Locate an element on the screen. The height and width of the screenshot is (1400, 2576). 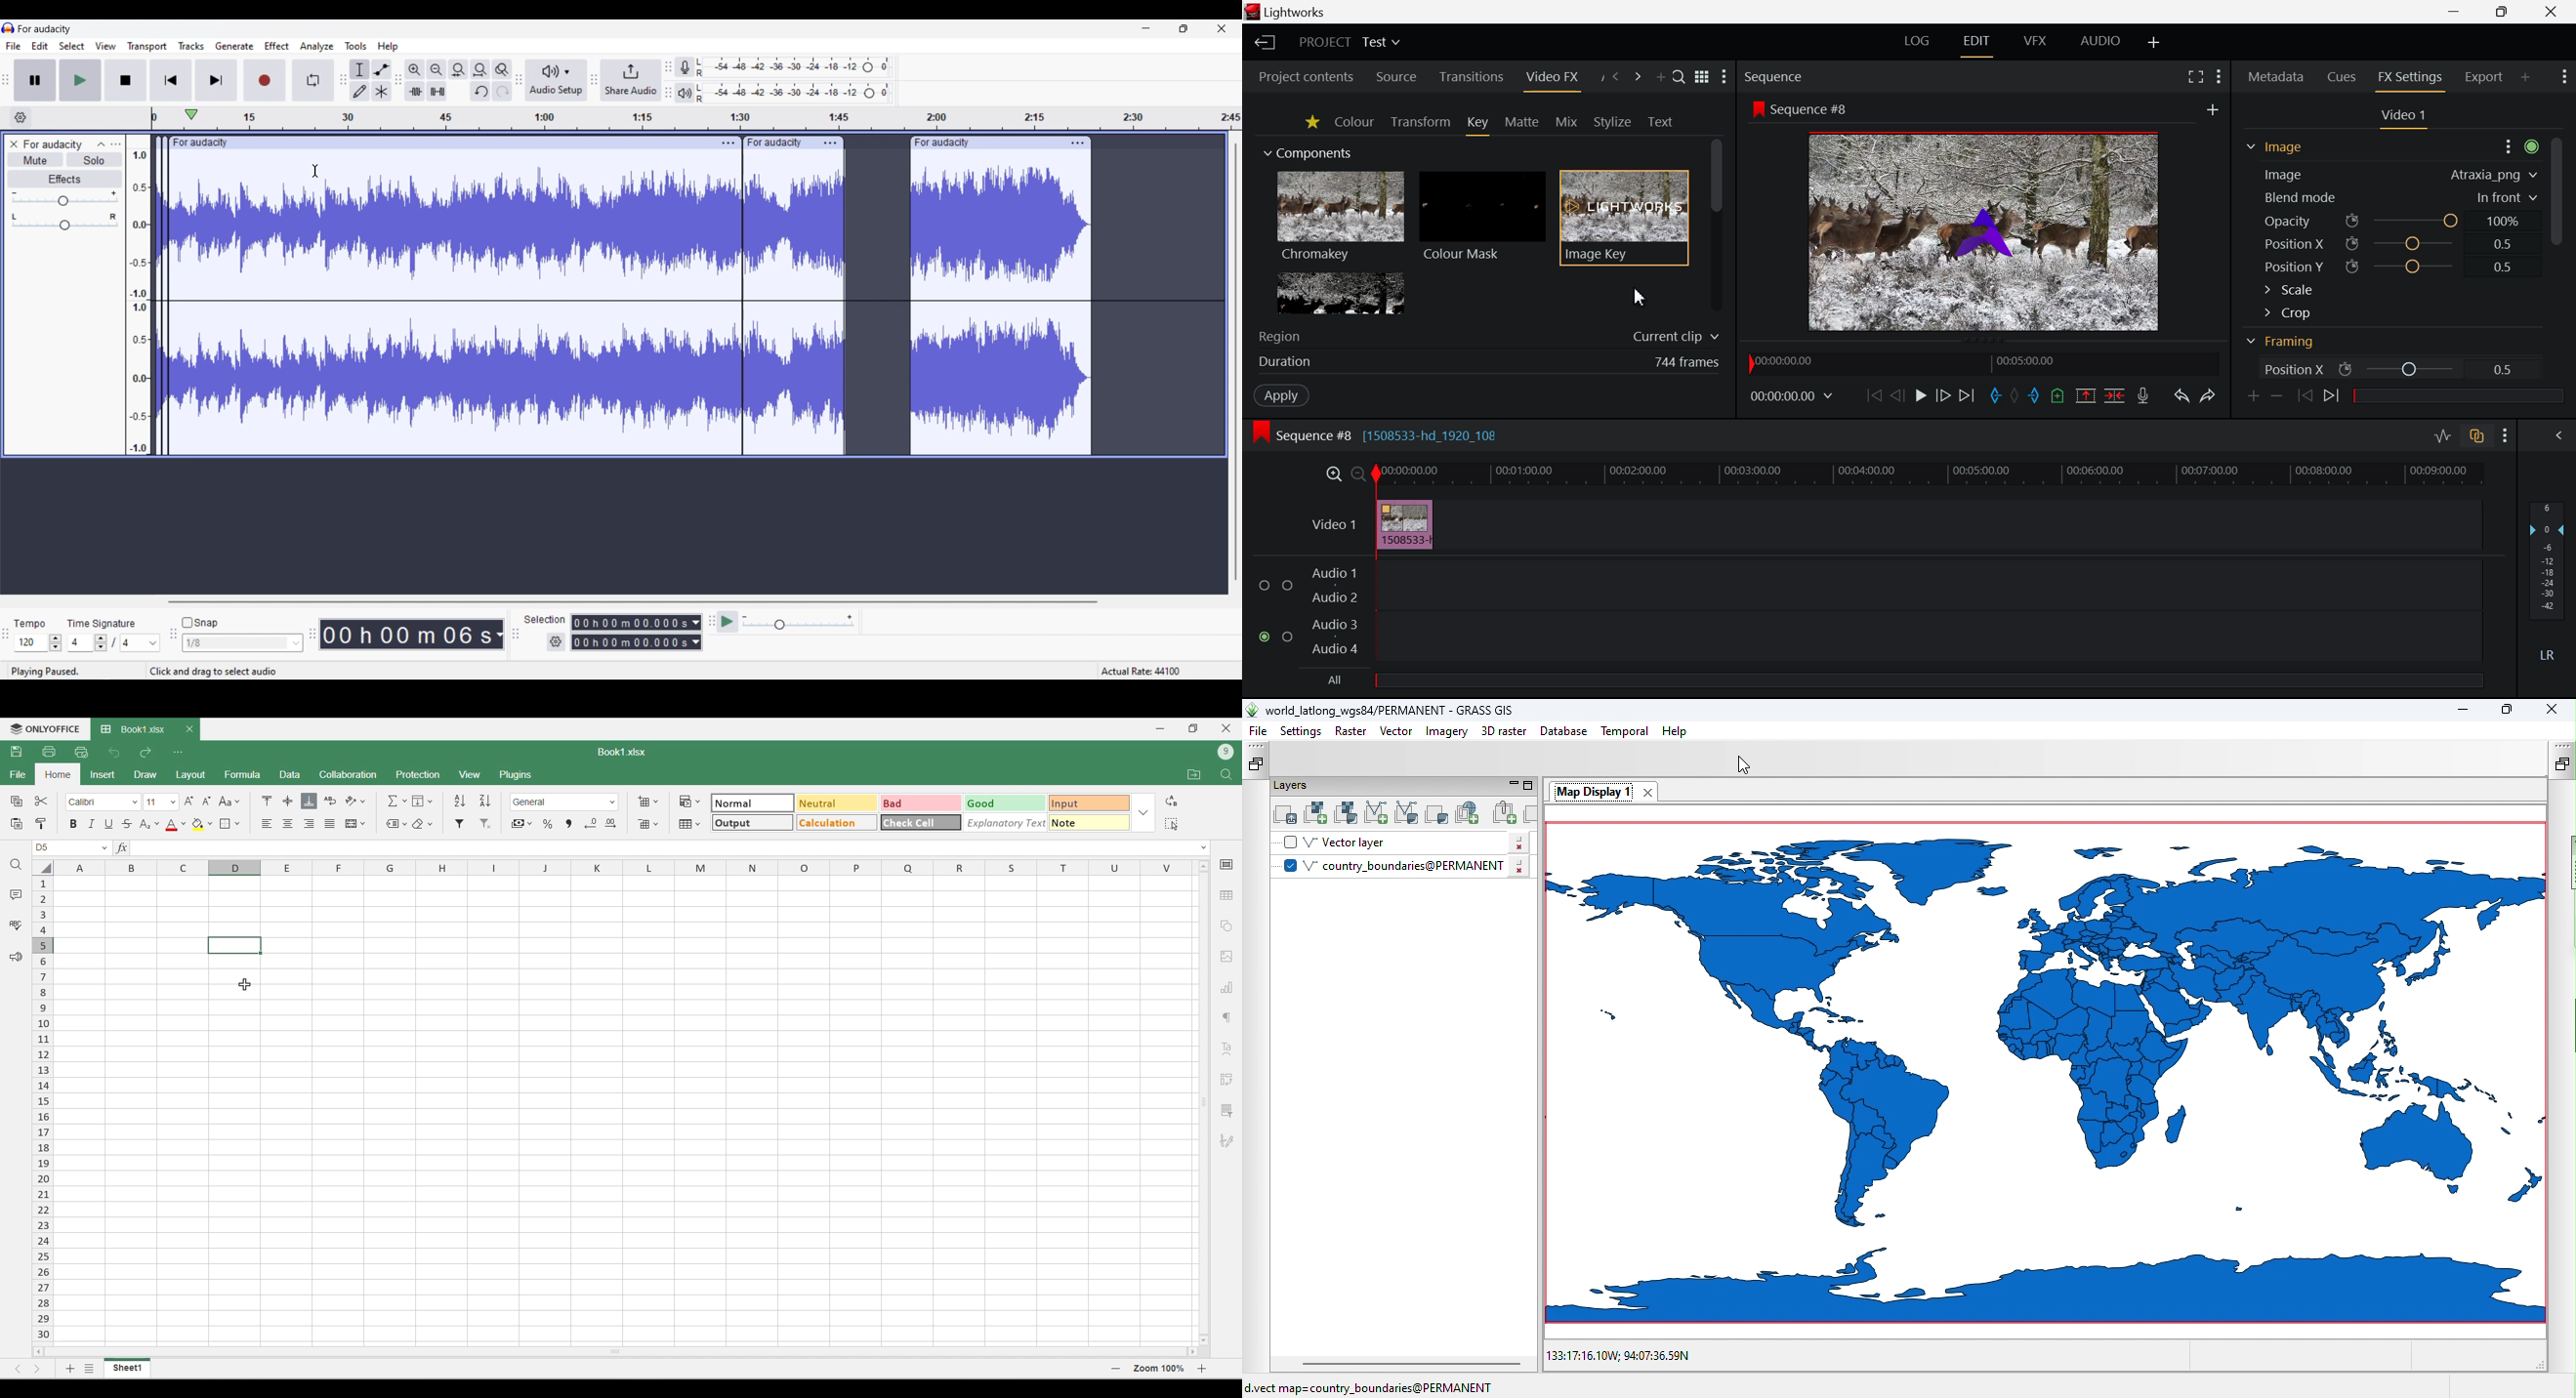
Change cell is located at coordinates (105, 848).